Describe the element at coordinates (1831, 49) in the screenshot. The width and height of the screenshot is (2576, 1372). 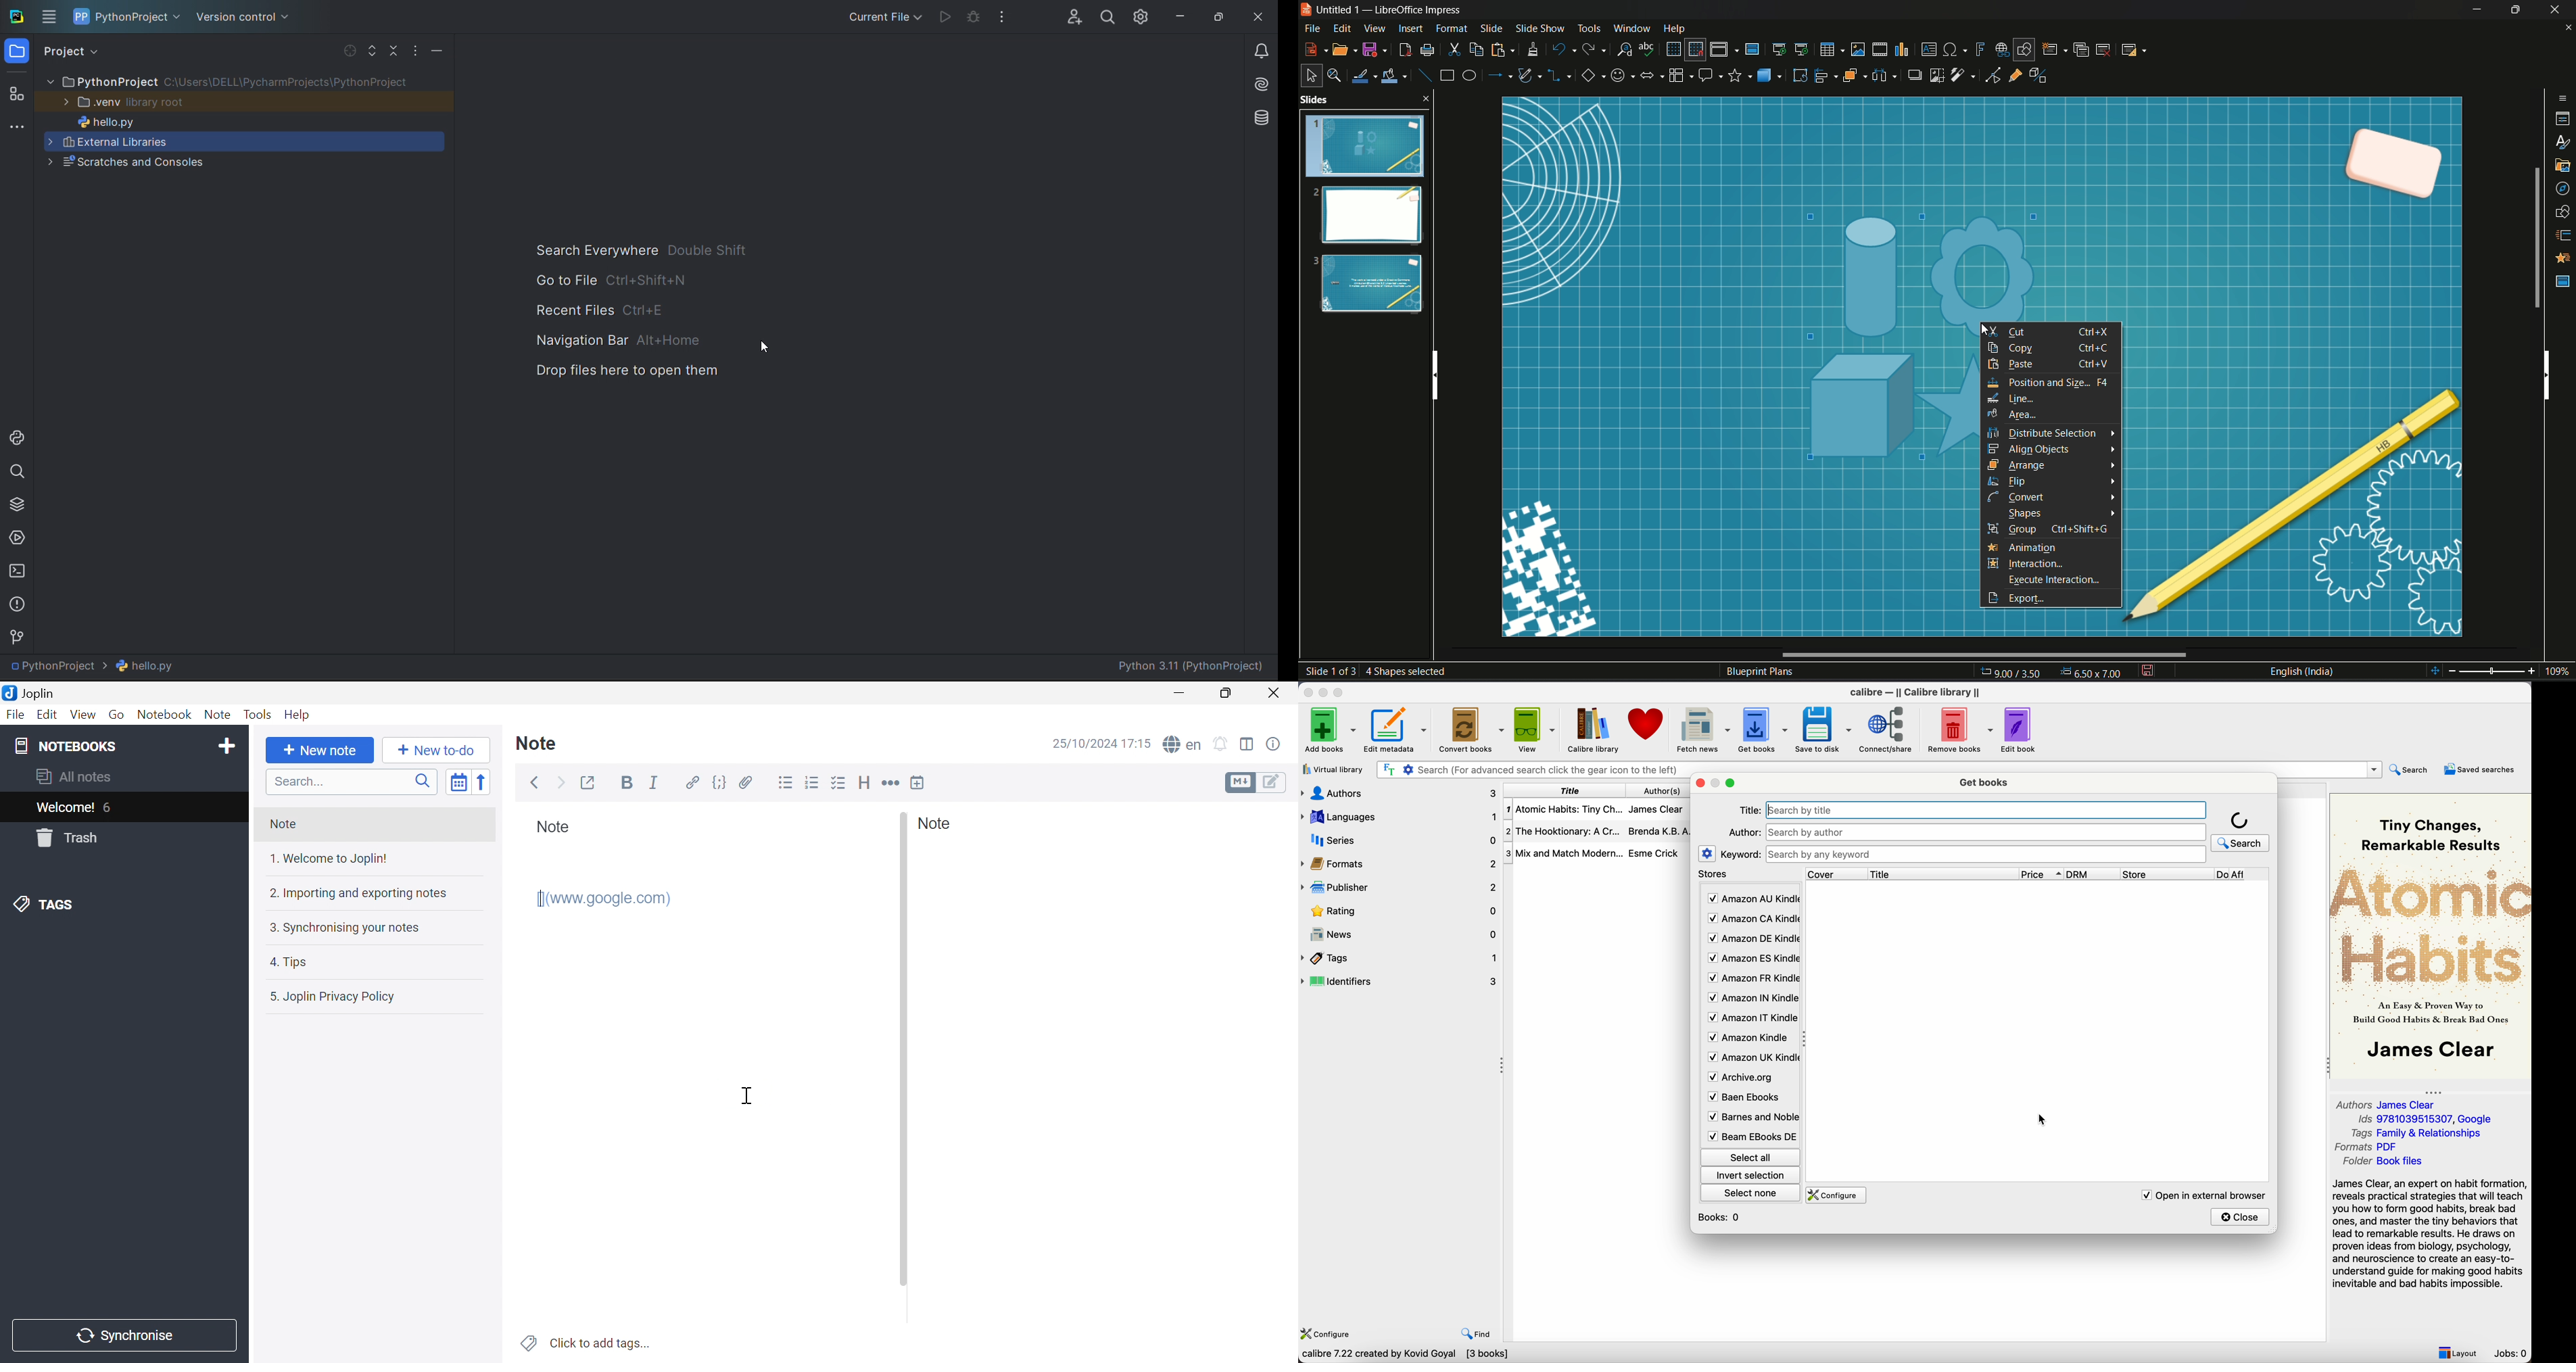
I see `table` at that location.